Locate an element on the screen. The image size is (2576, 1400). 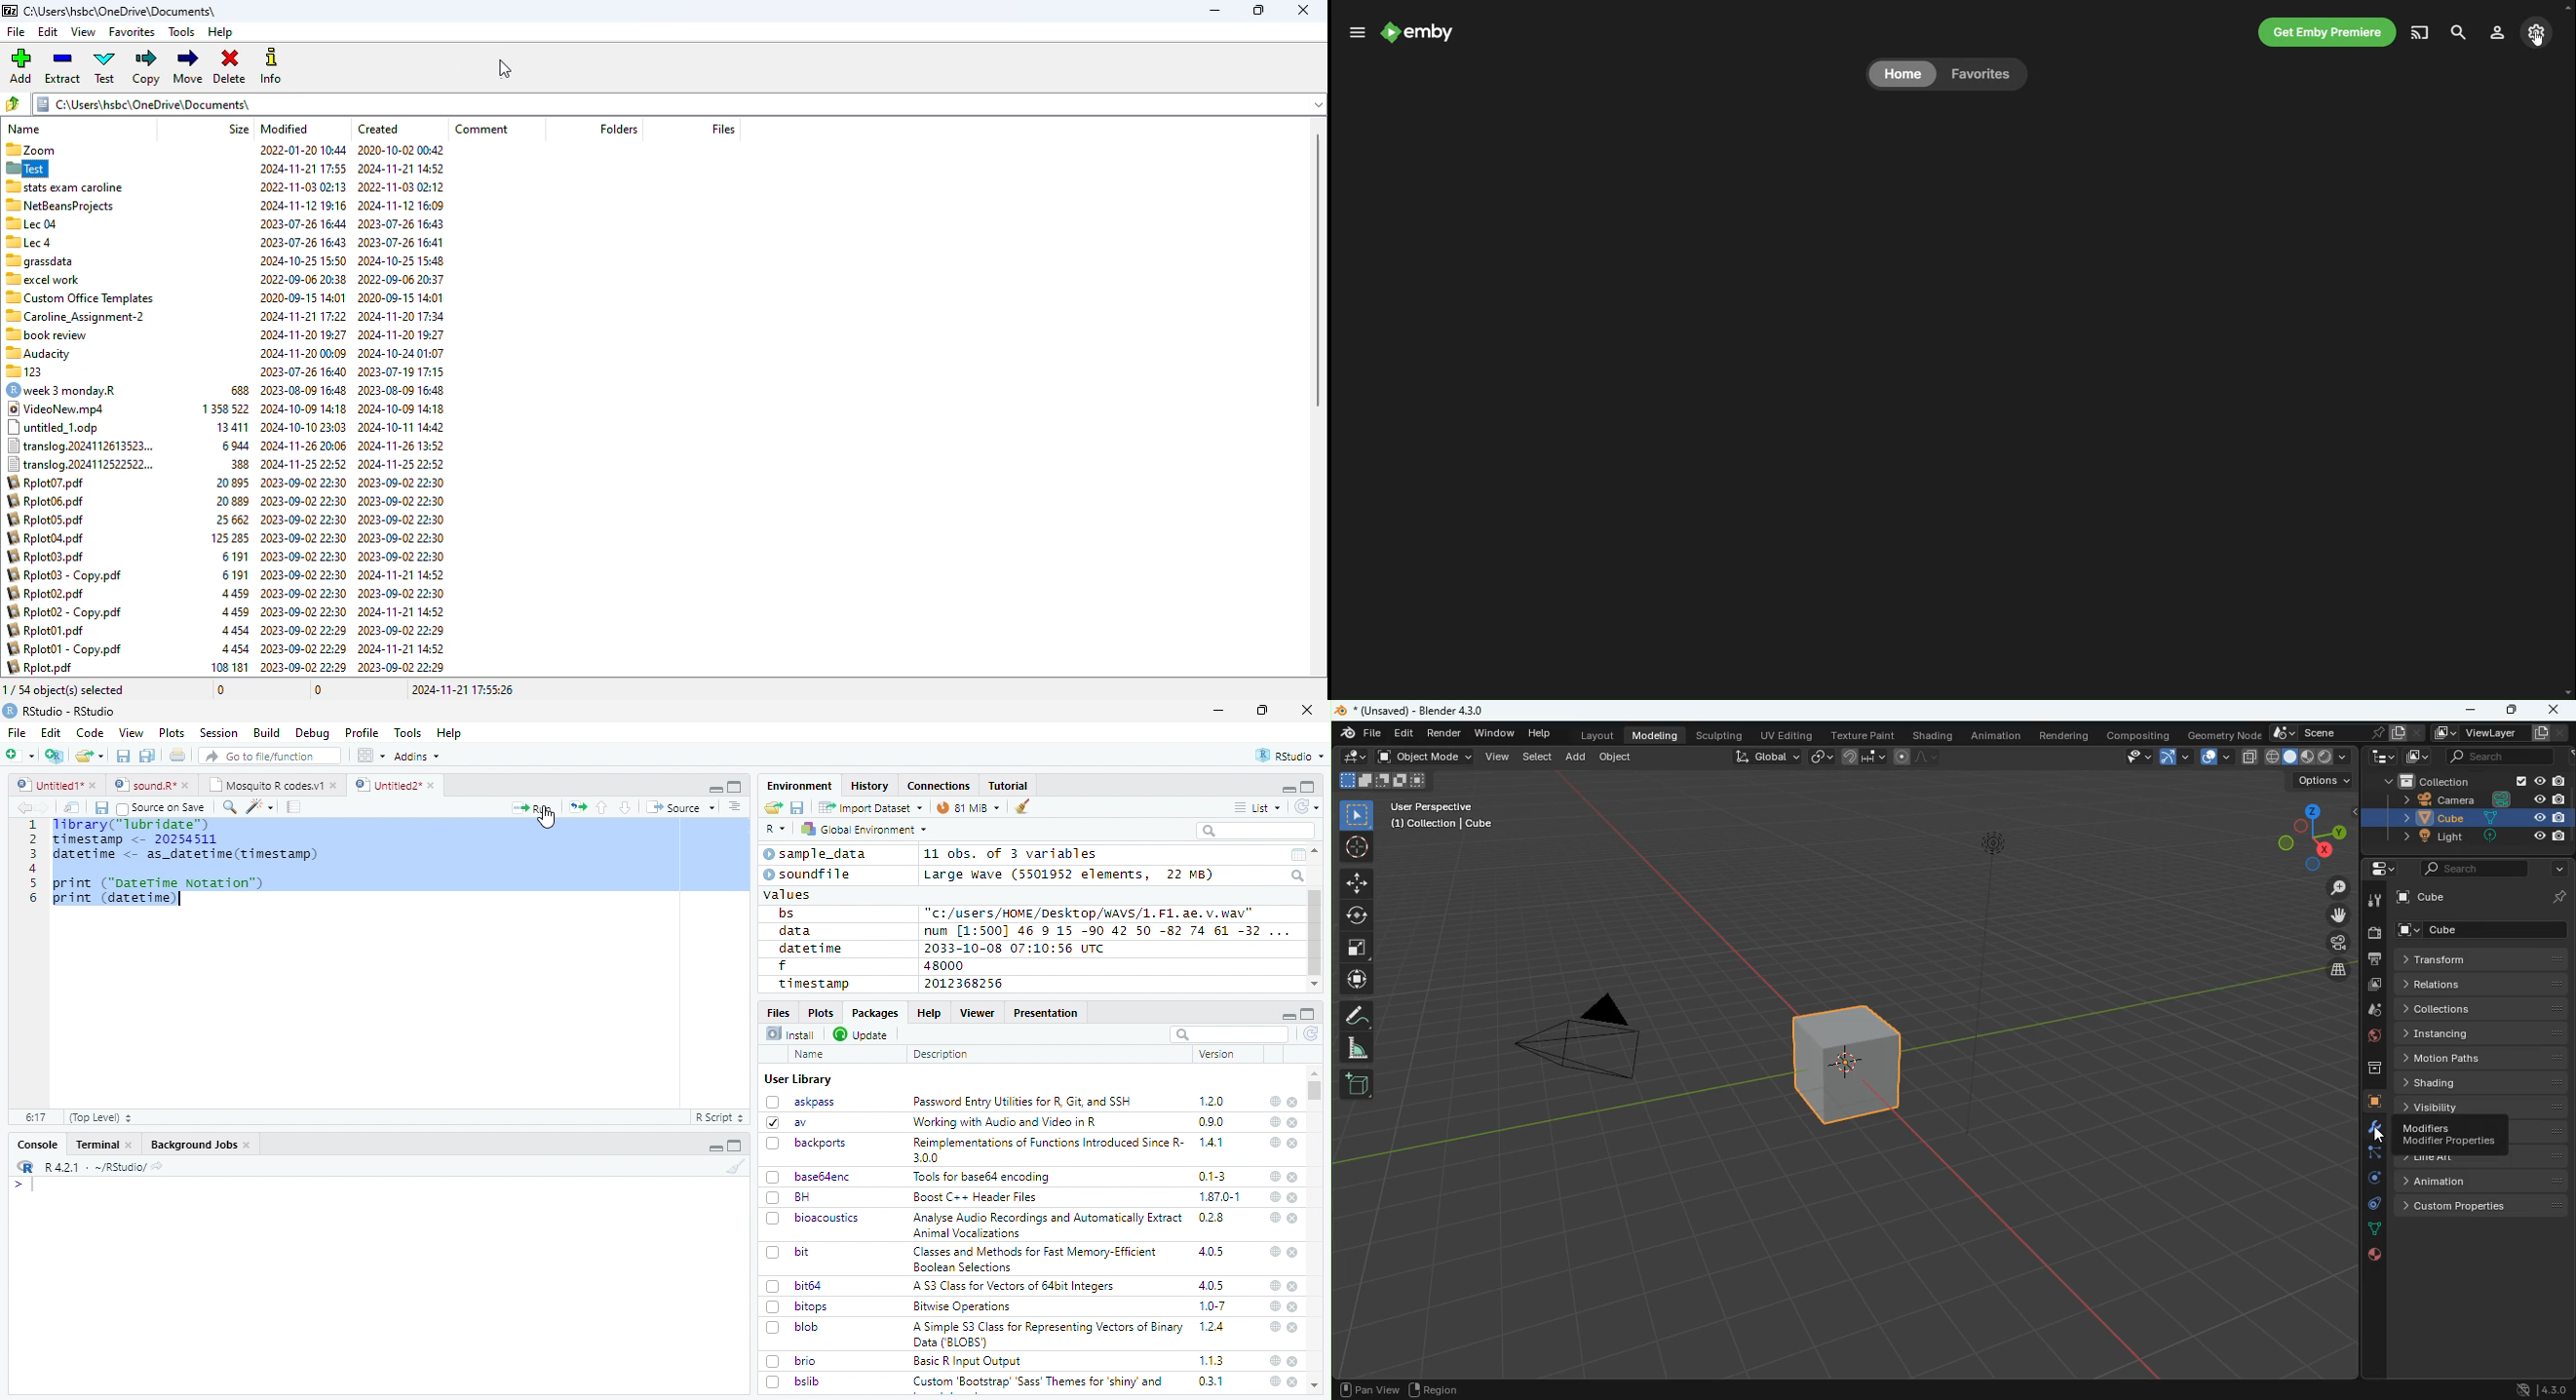
Custom ‘Bootstrap’ ‘Sass’ Themes for ‘shiny’ and is located at coordinates (1038, 1384).